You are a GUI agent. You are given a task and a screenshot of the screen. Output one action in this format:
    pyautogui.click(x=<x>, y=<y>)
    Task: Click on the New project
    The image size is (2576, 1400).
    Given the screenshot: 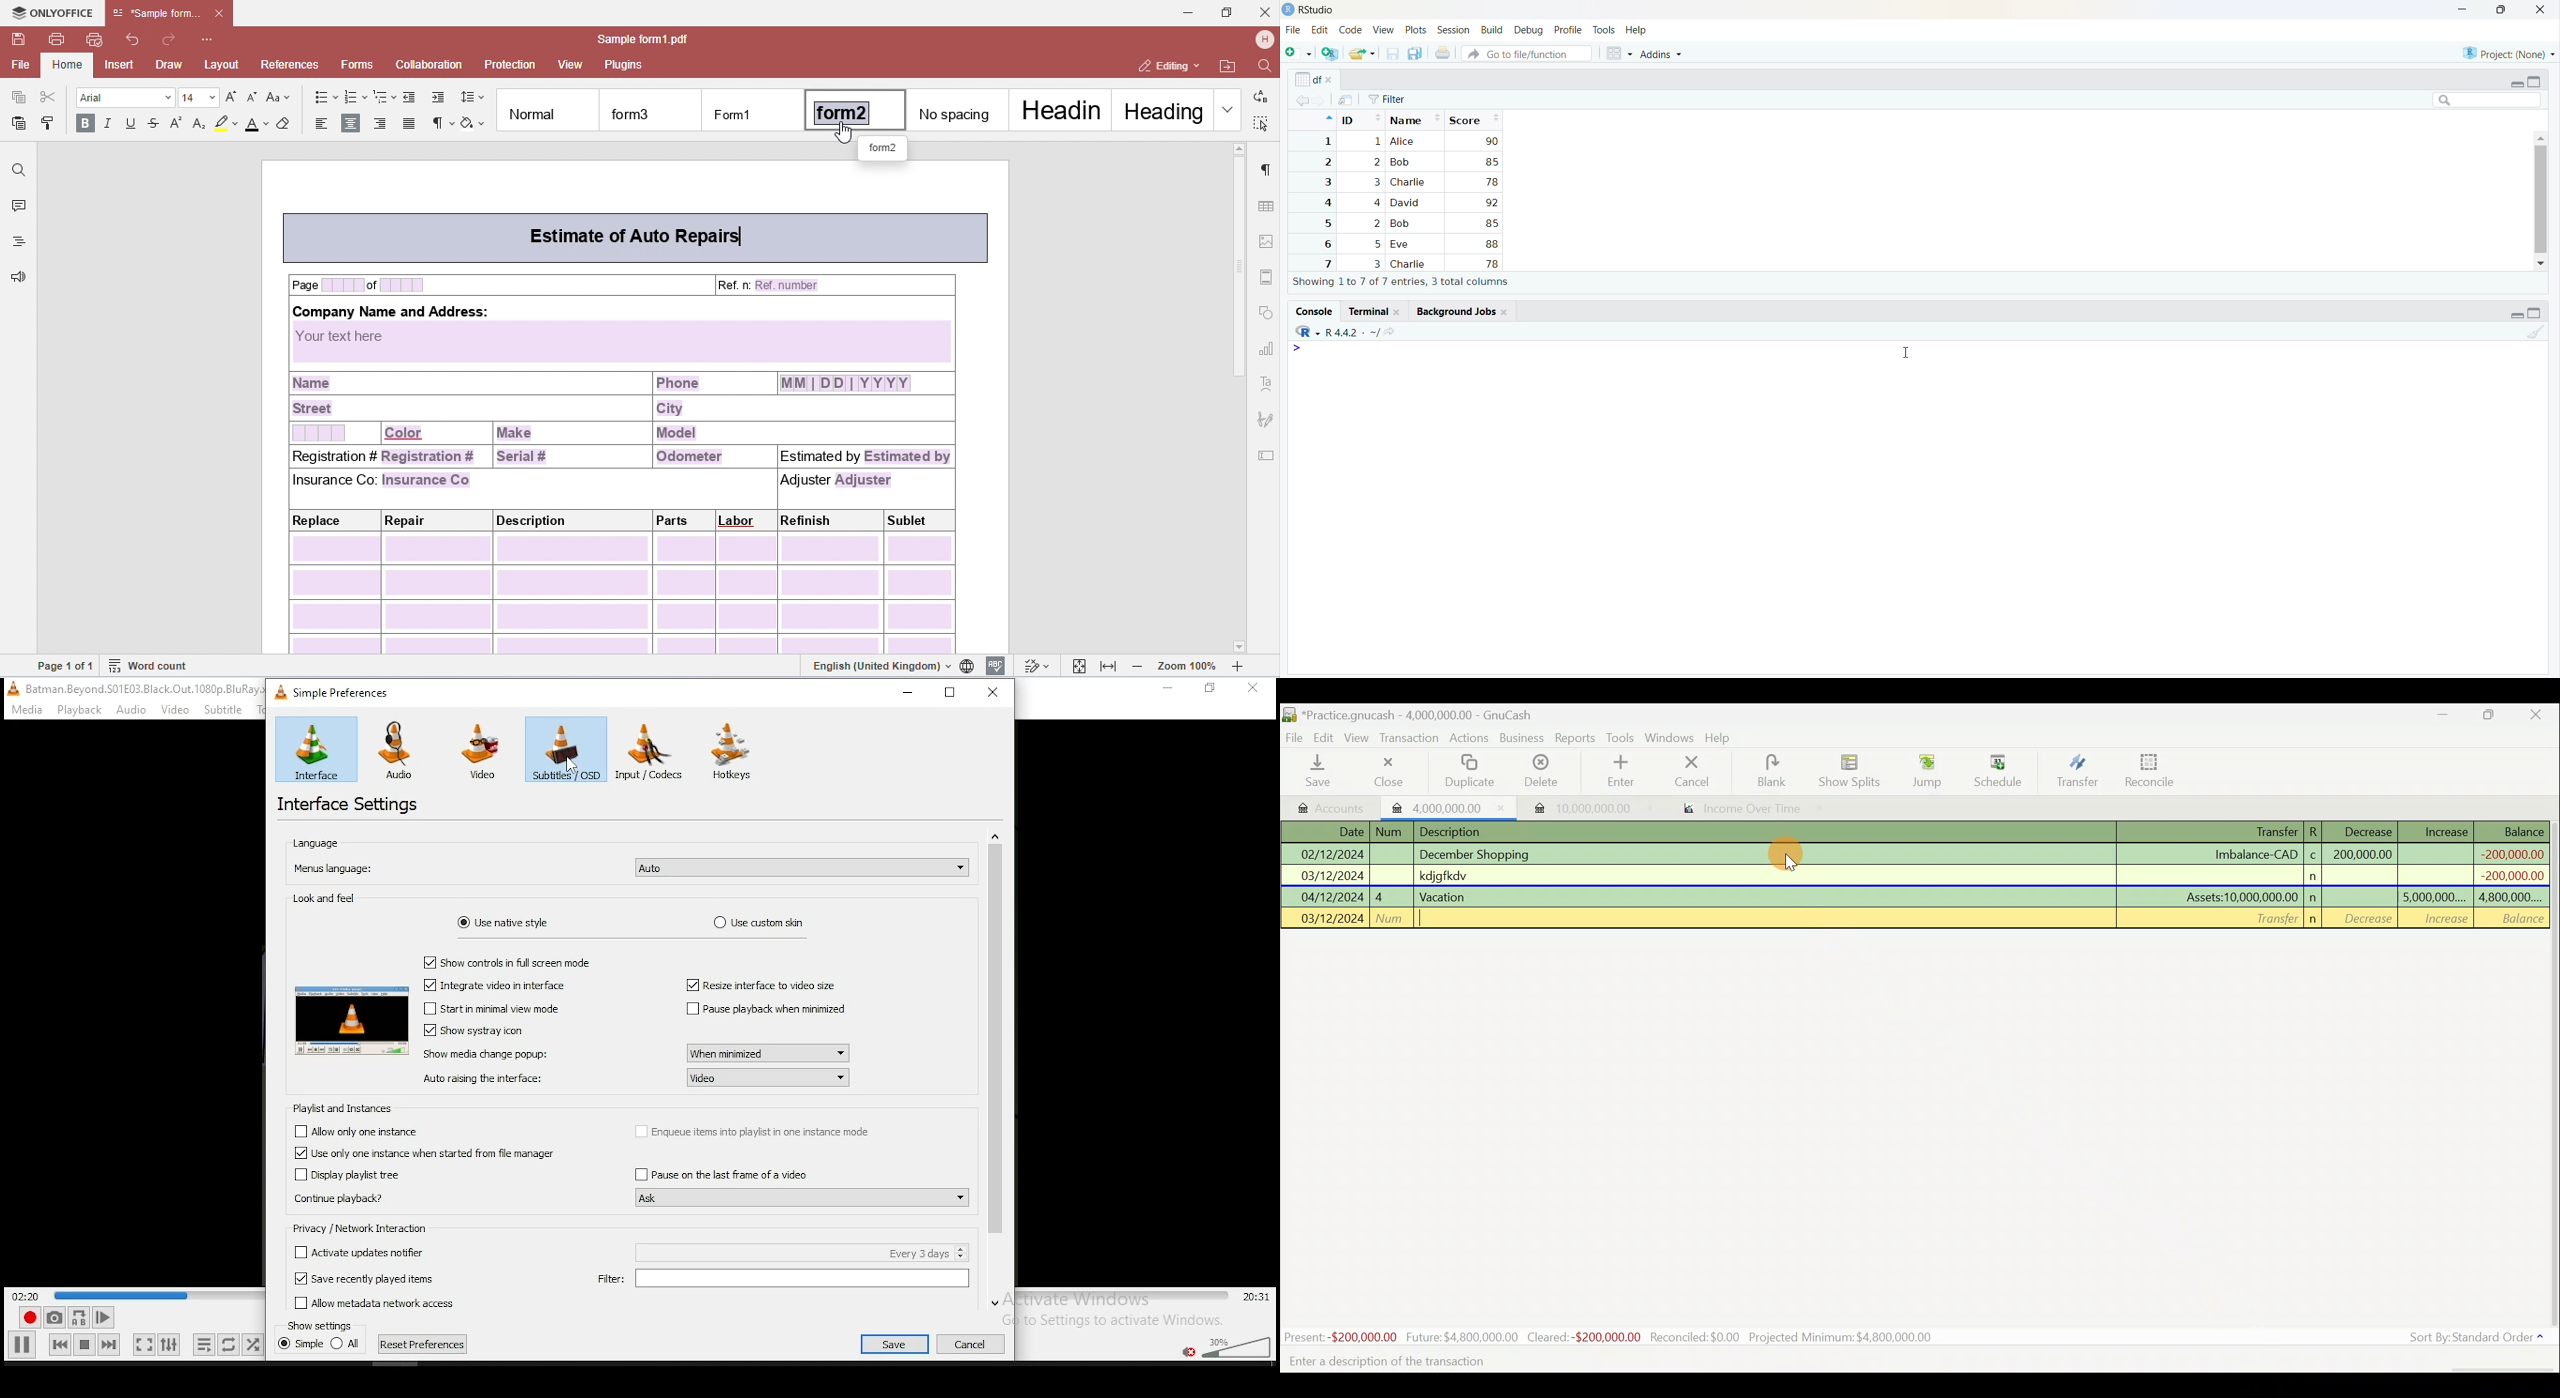 What is the action you would take?
    pyautogui.click(x=1331, y=54)
    